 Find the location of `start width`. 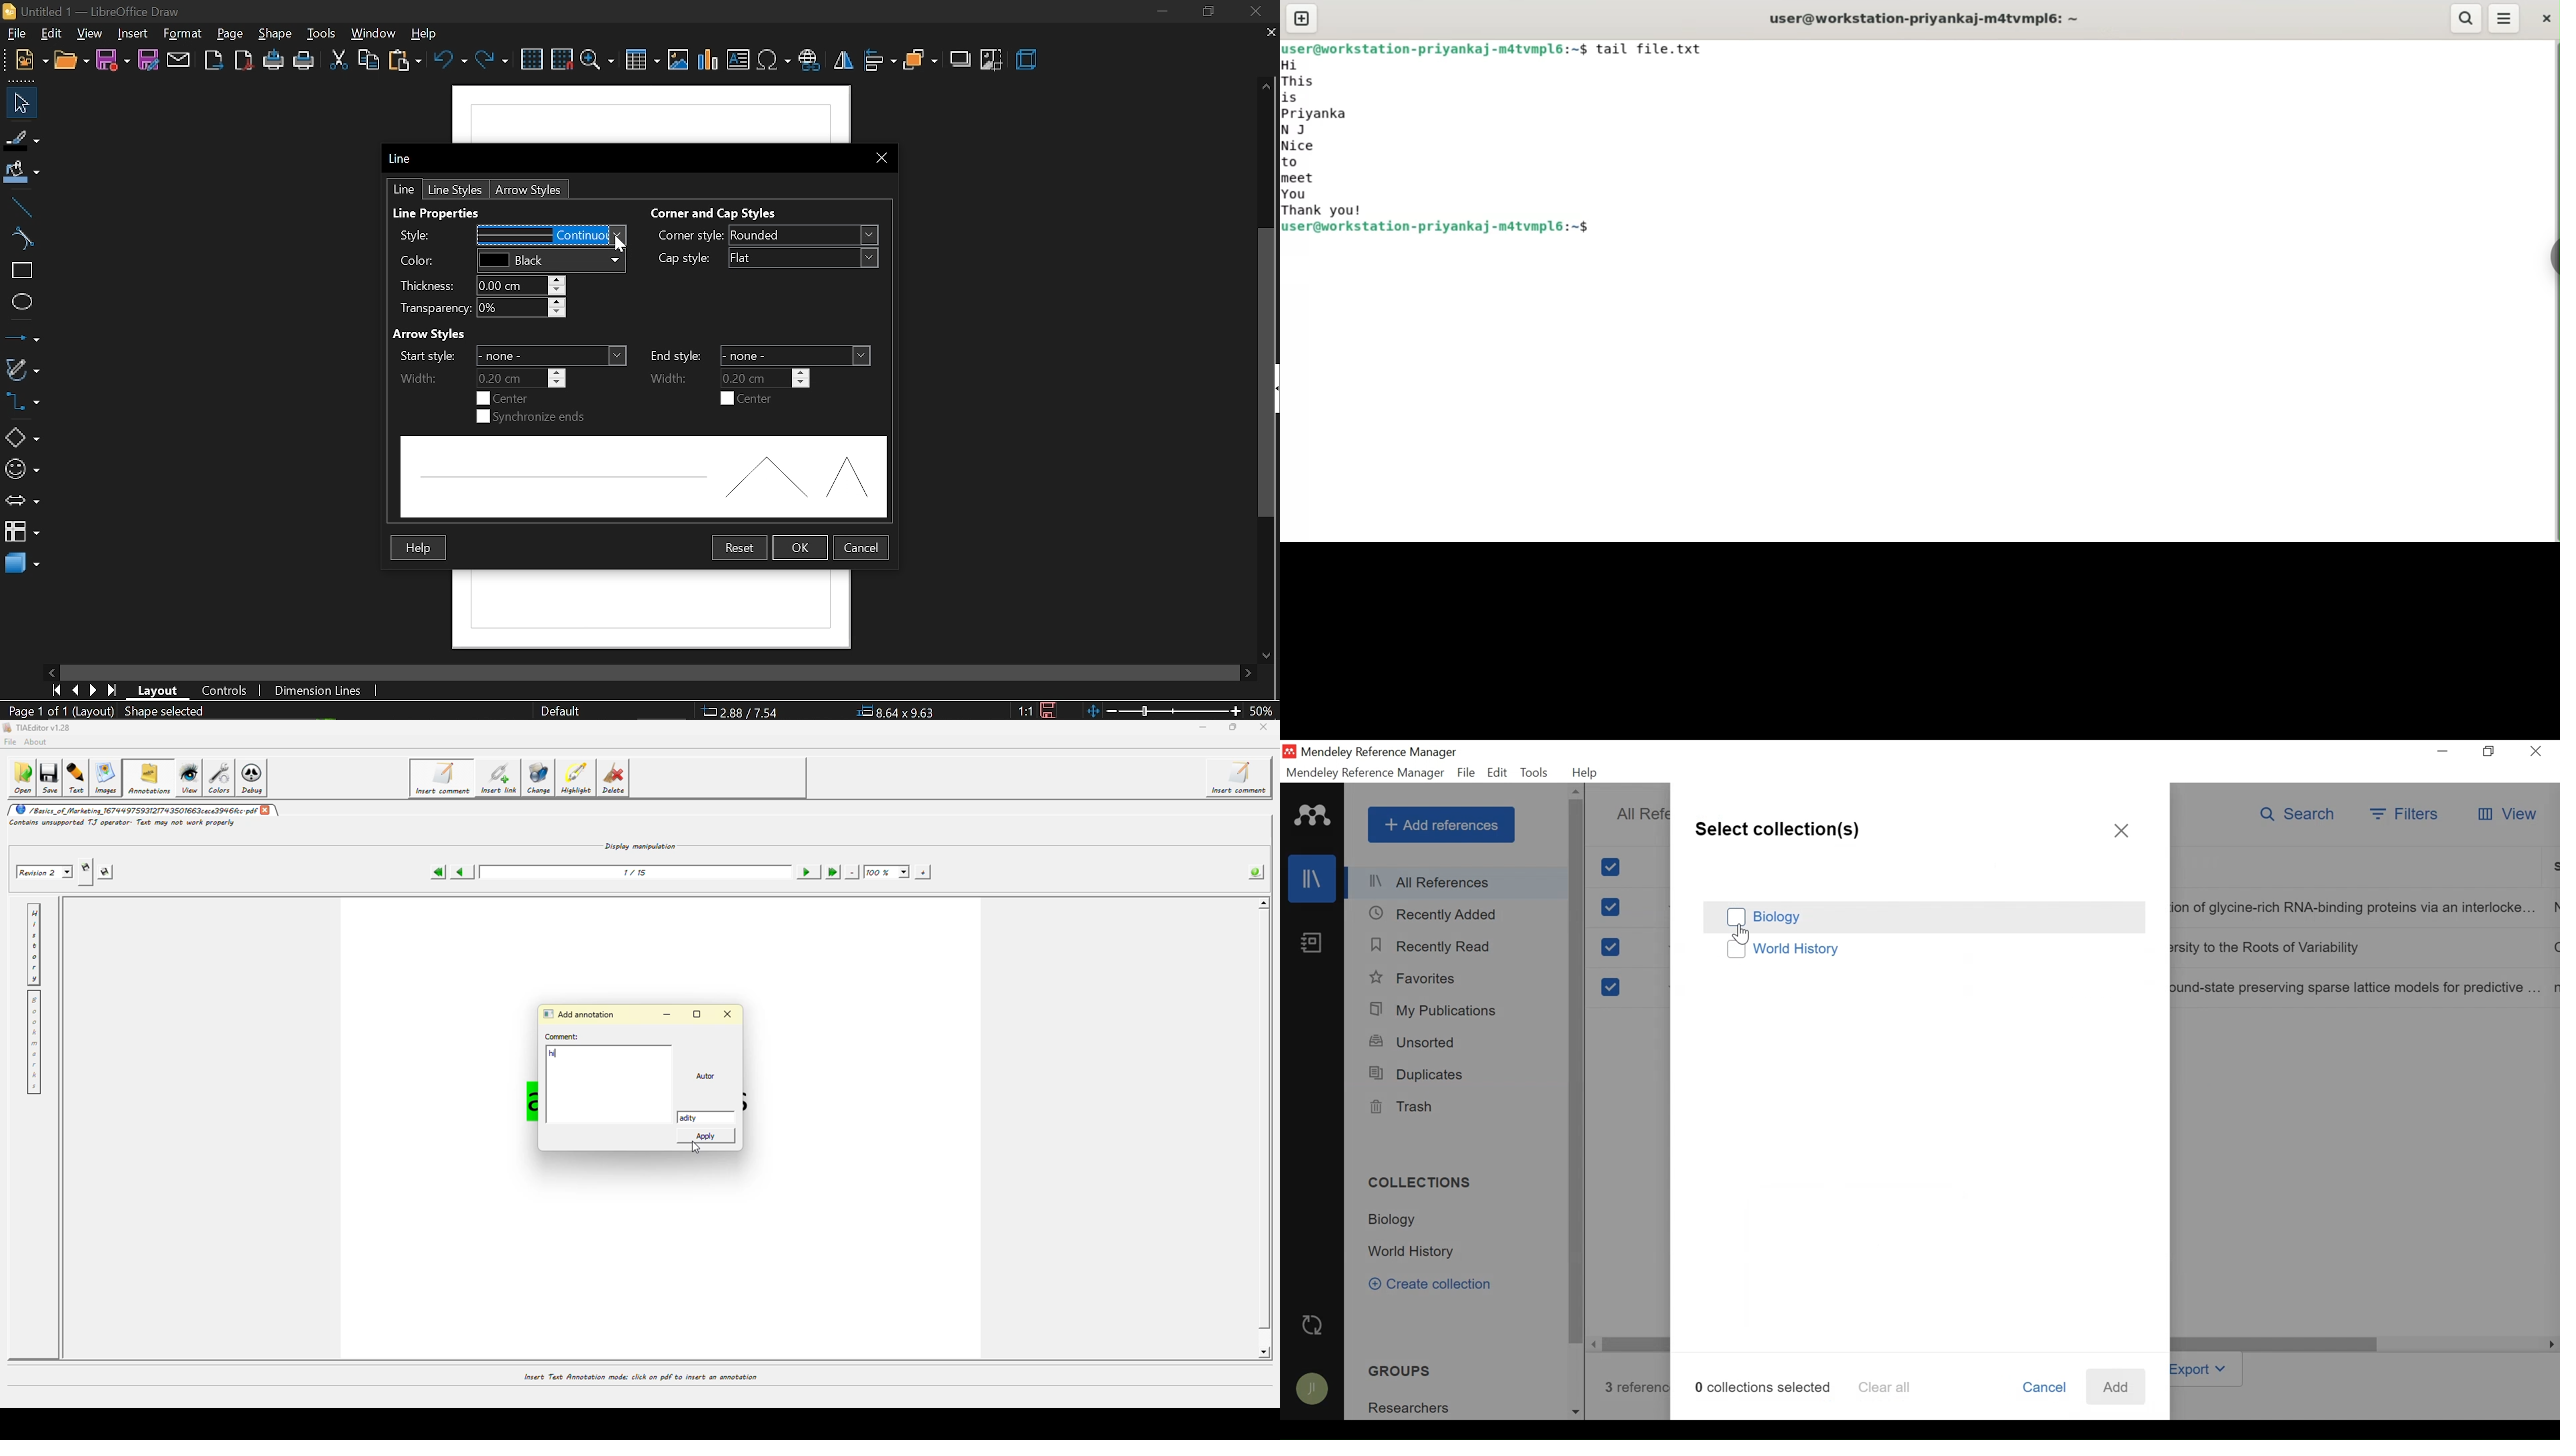

start width is located at coordinates (512, 354).